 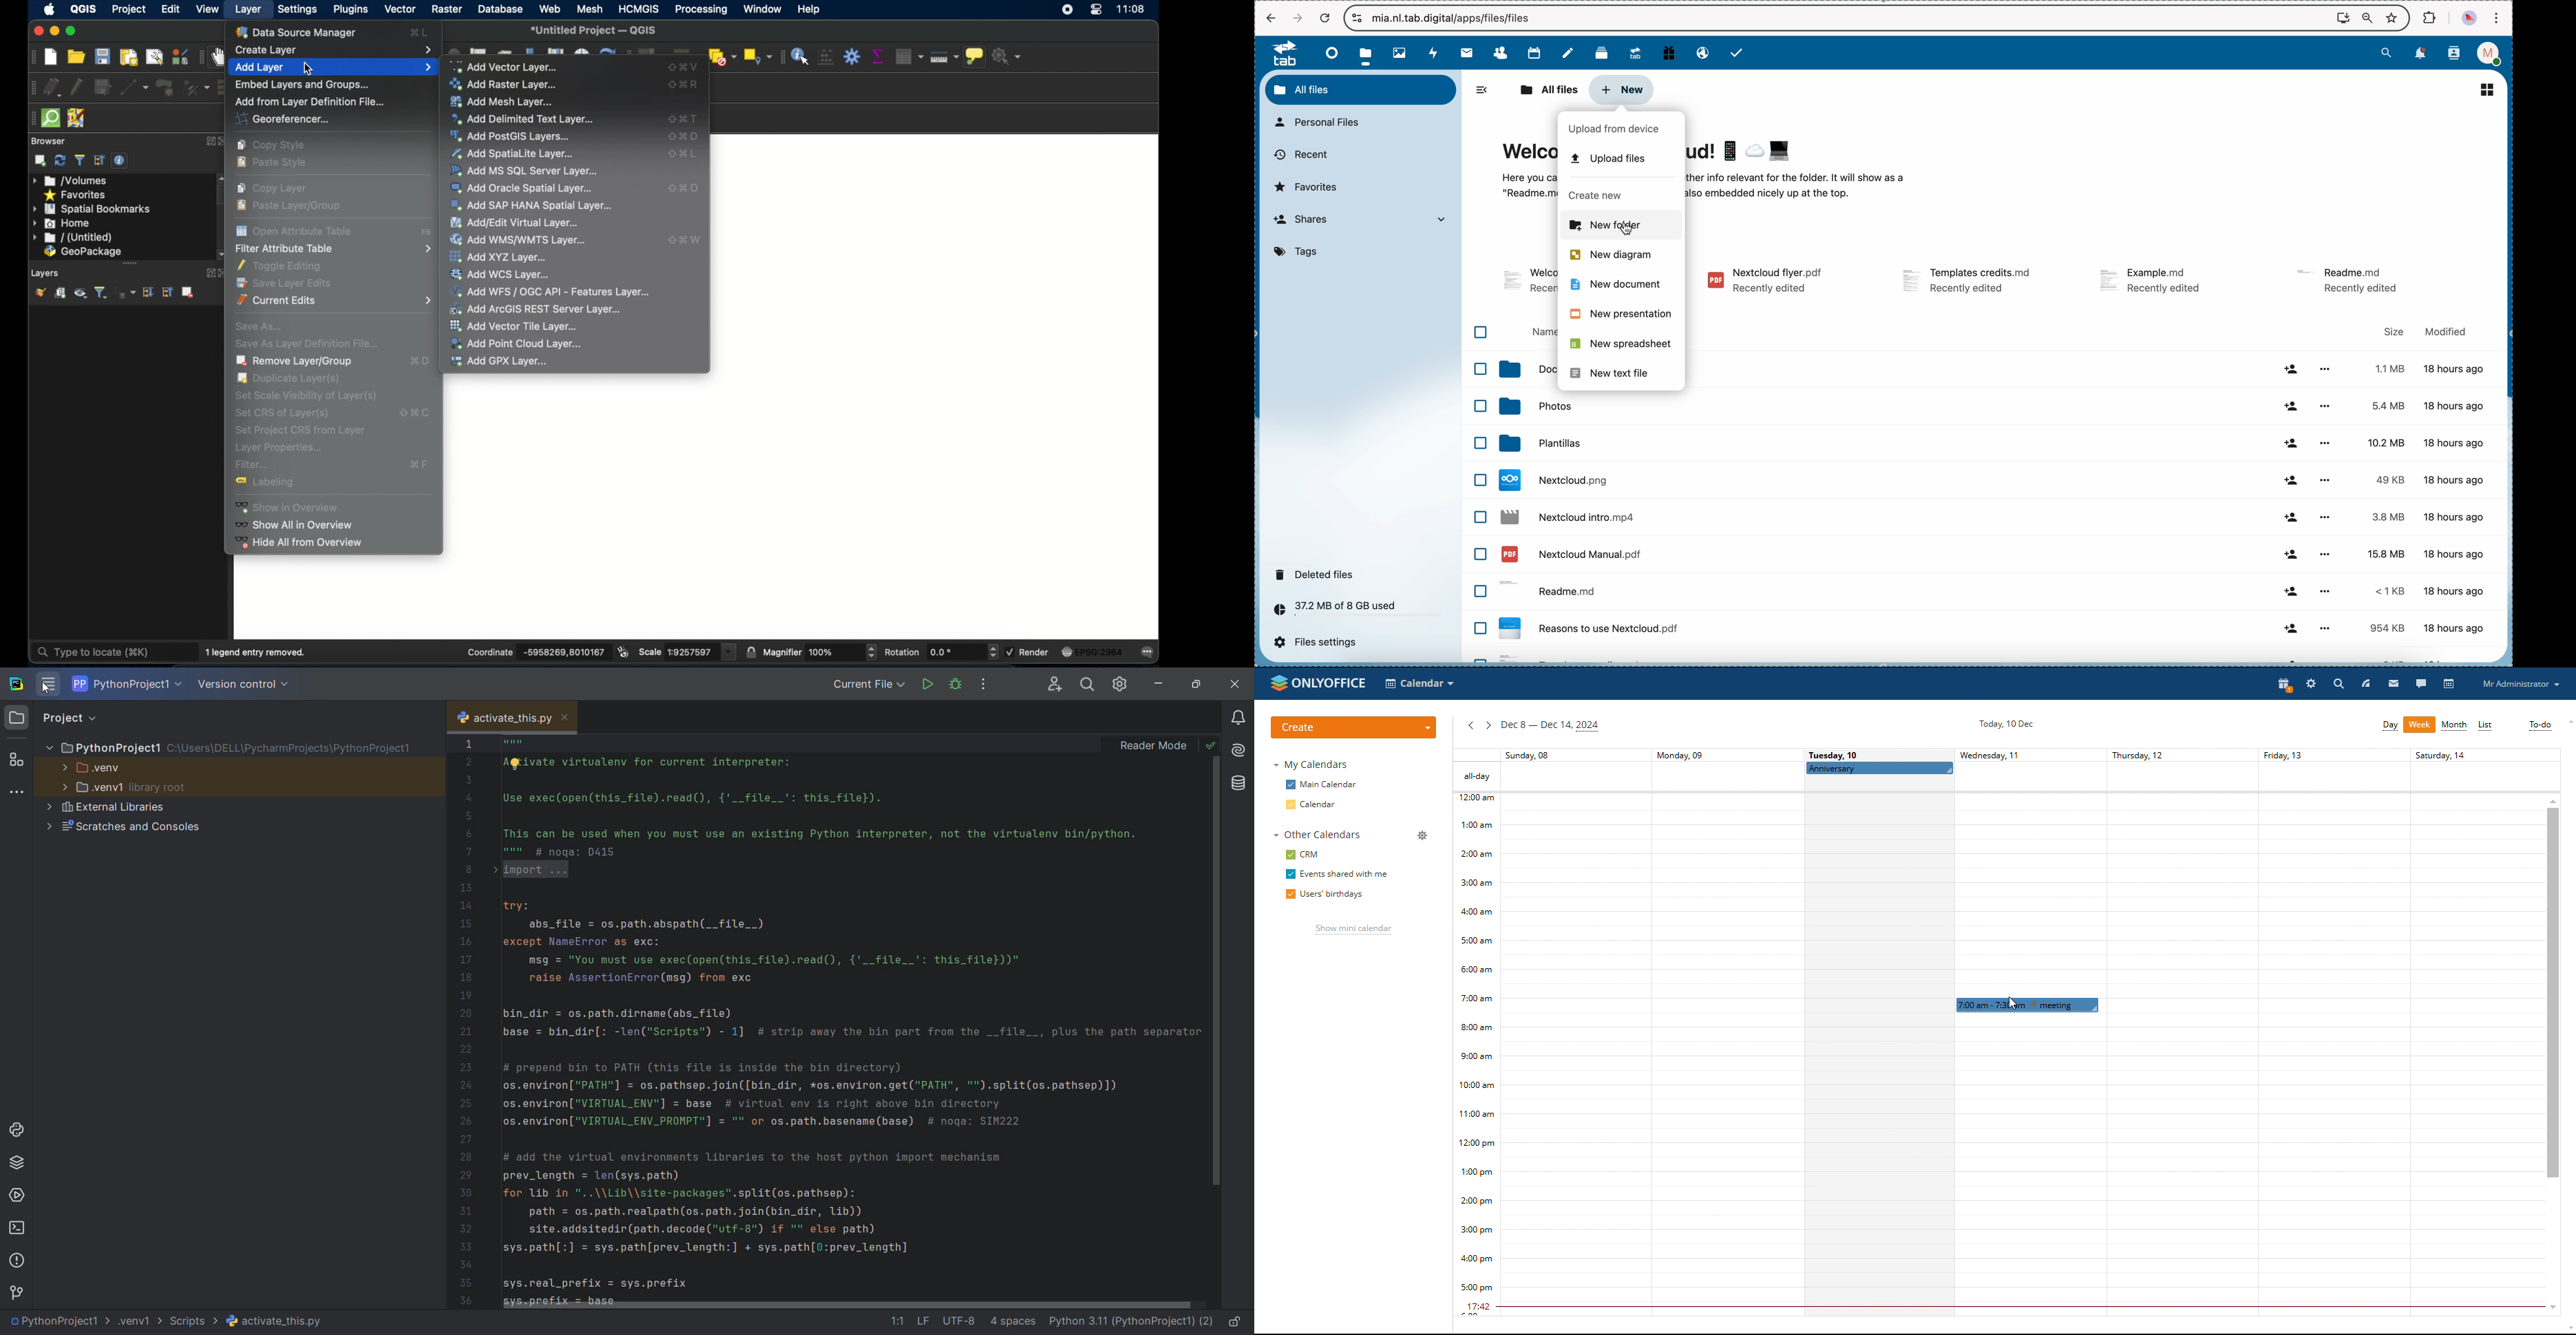 I want to click on personal files, so click(x=1322, y=123).